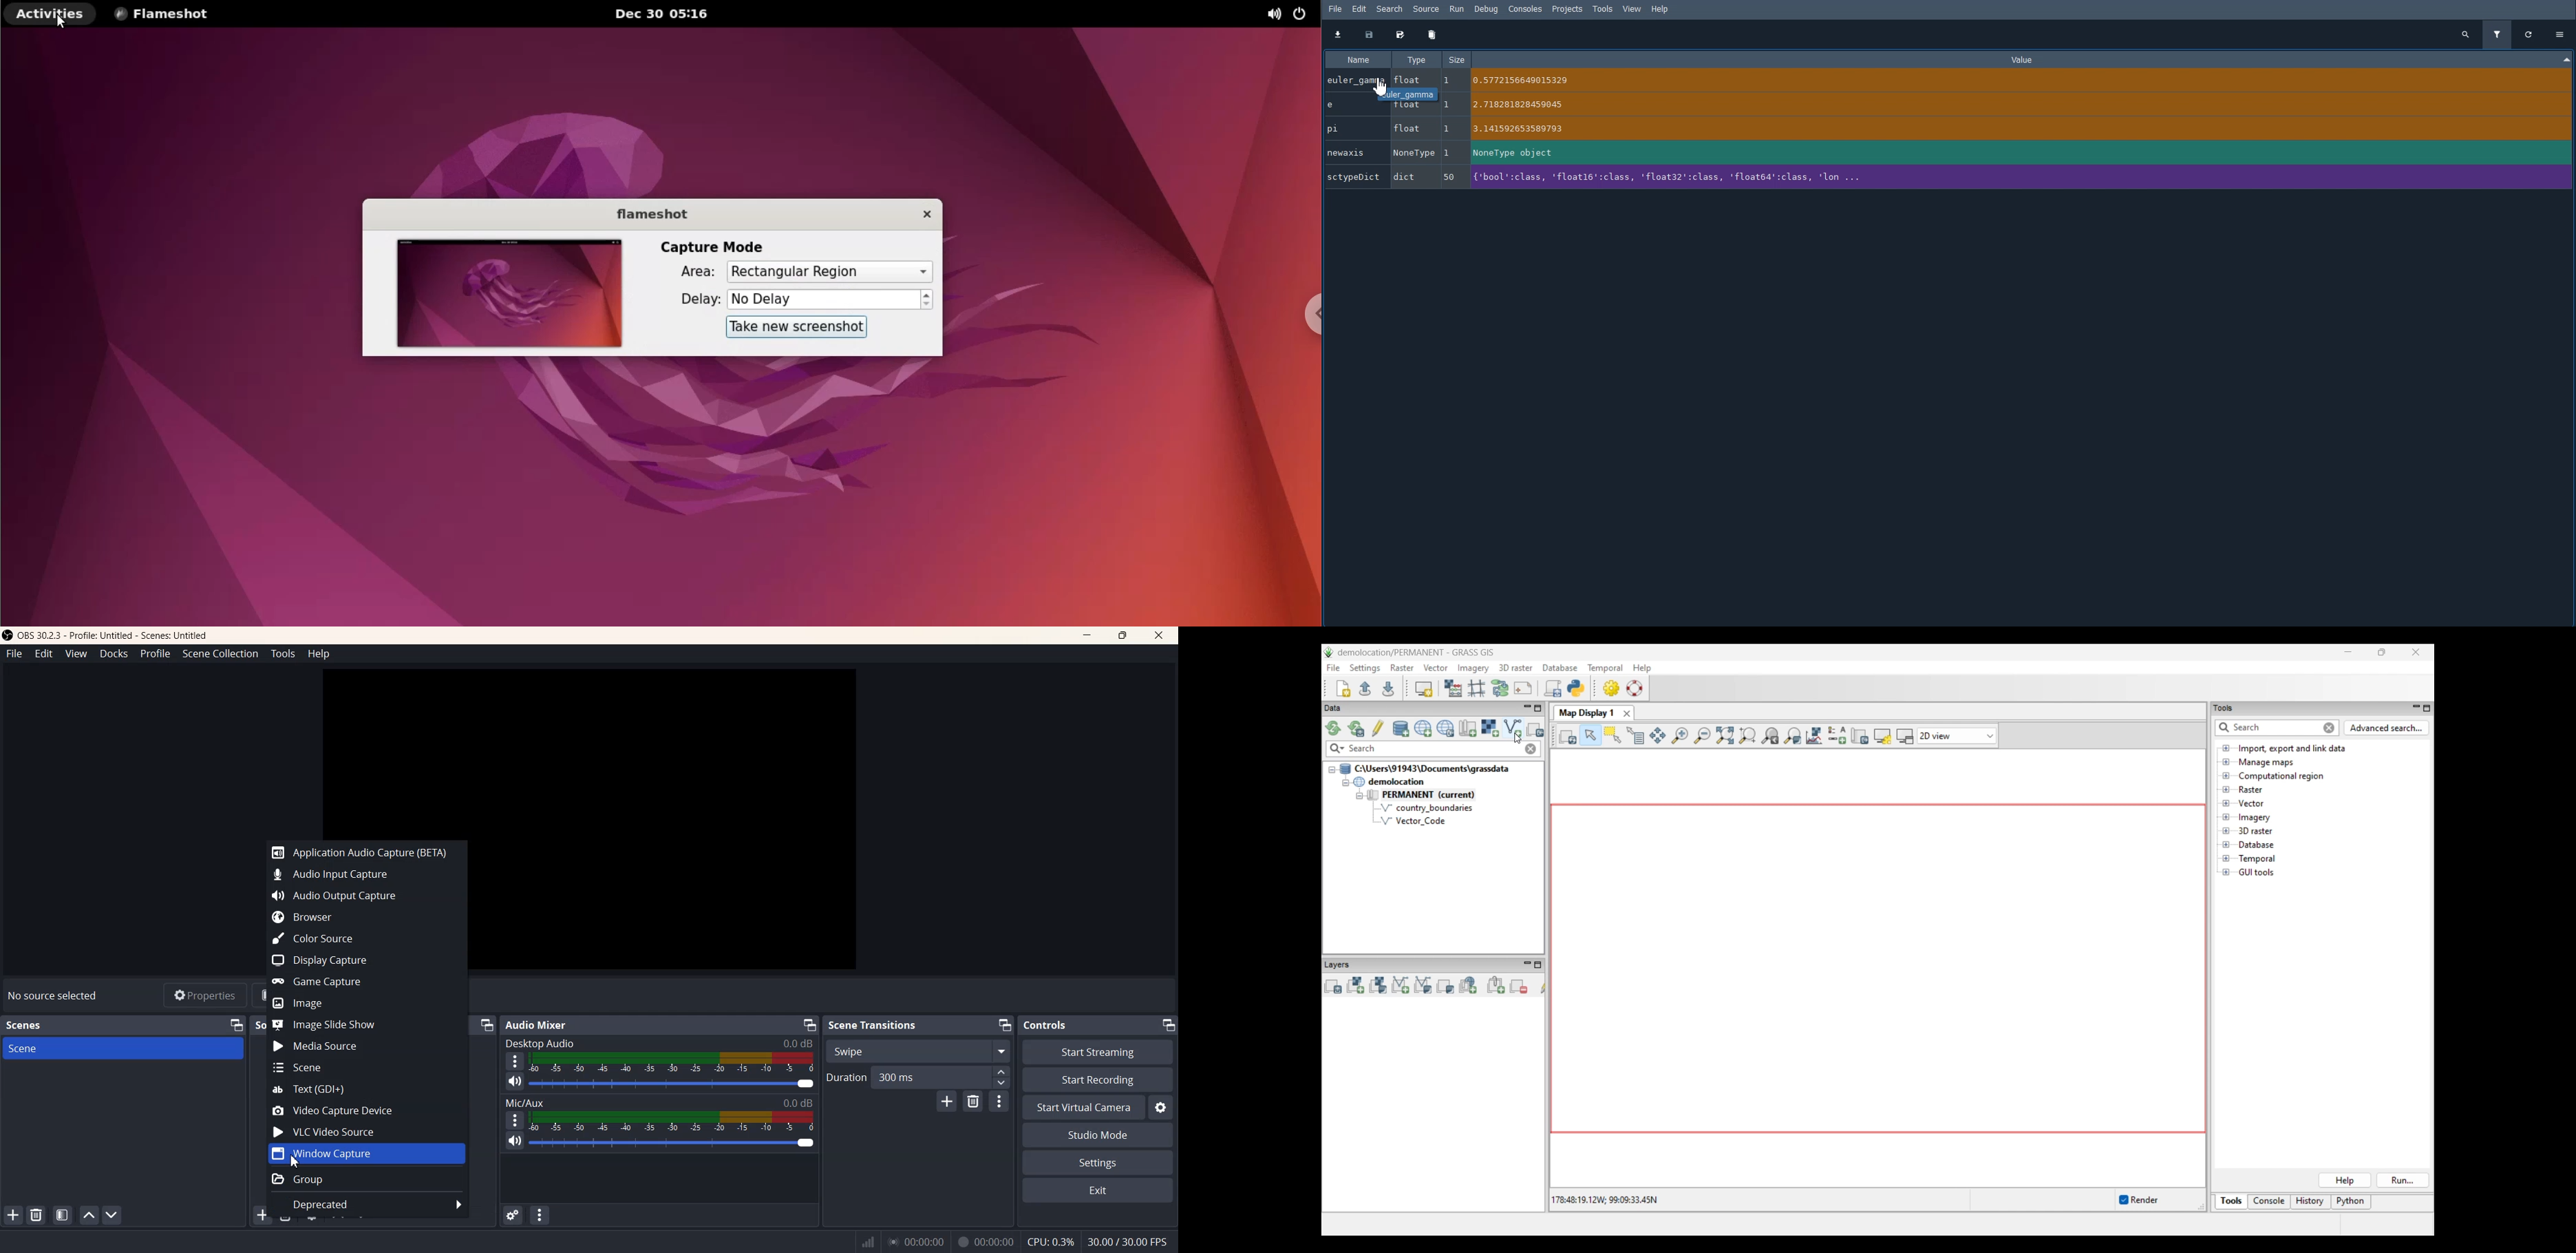  What do you see at coordinates (366, 1155) in the screenshot?
I see `Window Capture` at bounding box center [366, 1155].